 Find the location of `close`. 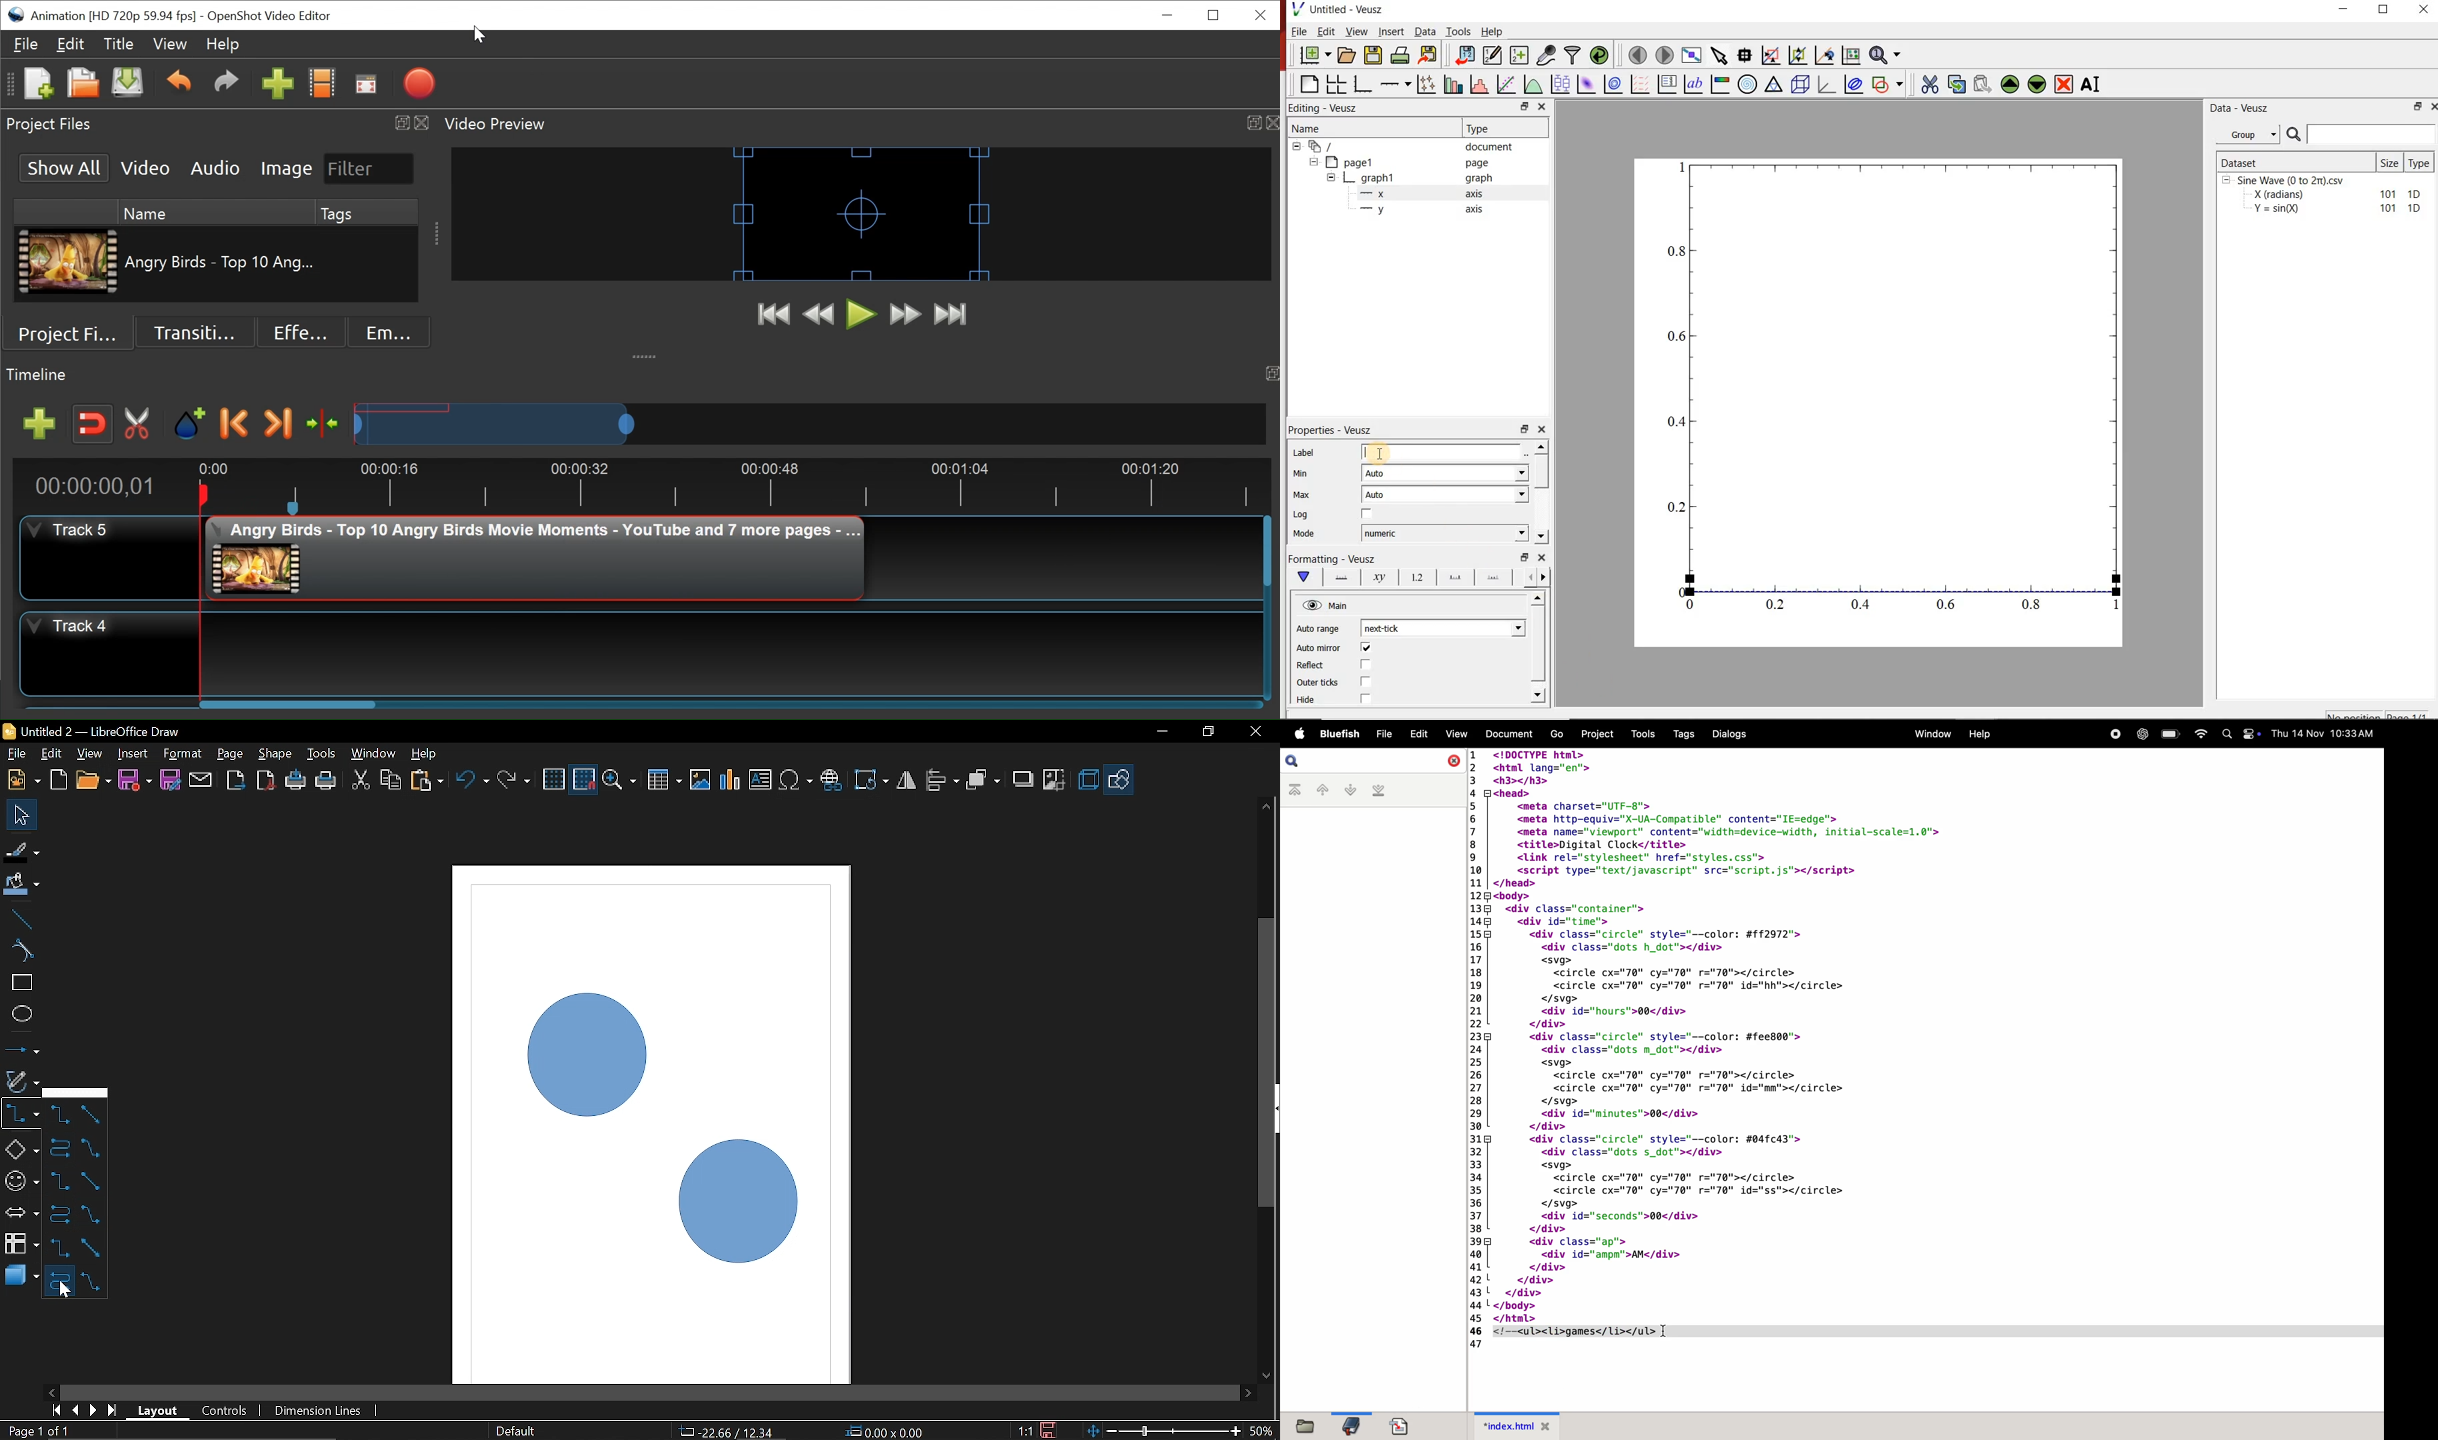

close is located at coordinates (1451, 762).